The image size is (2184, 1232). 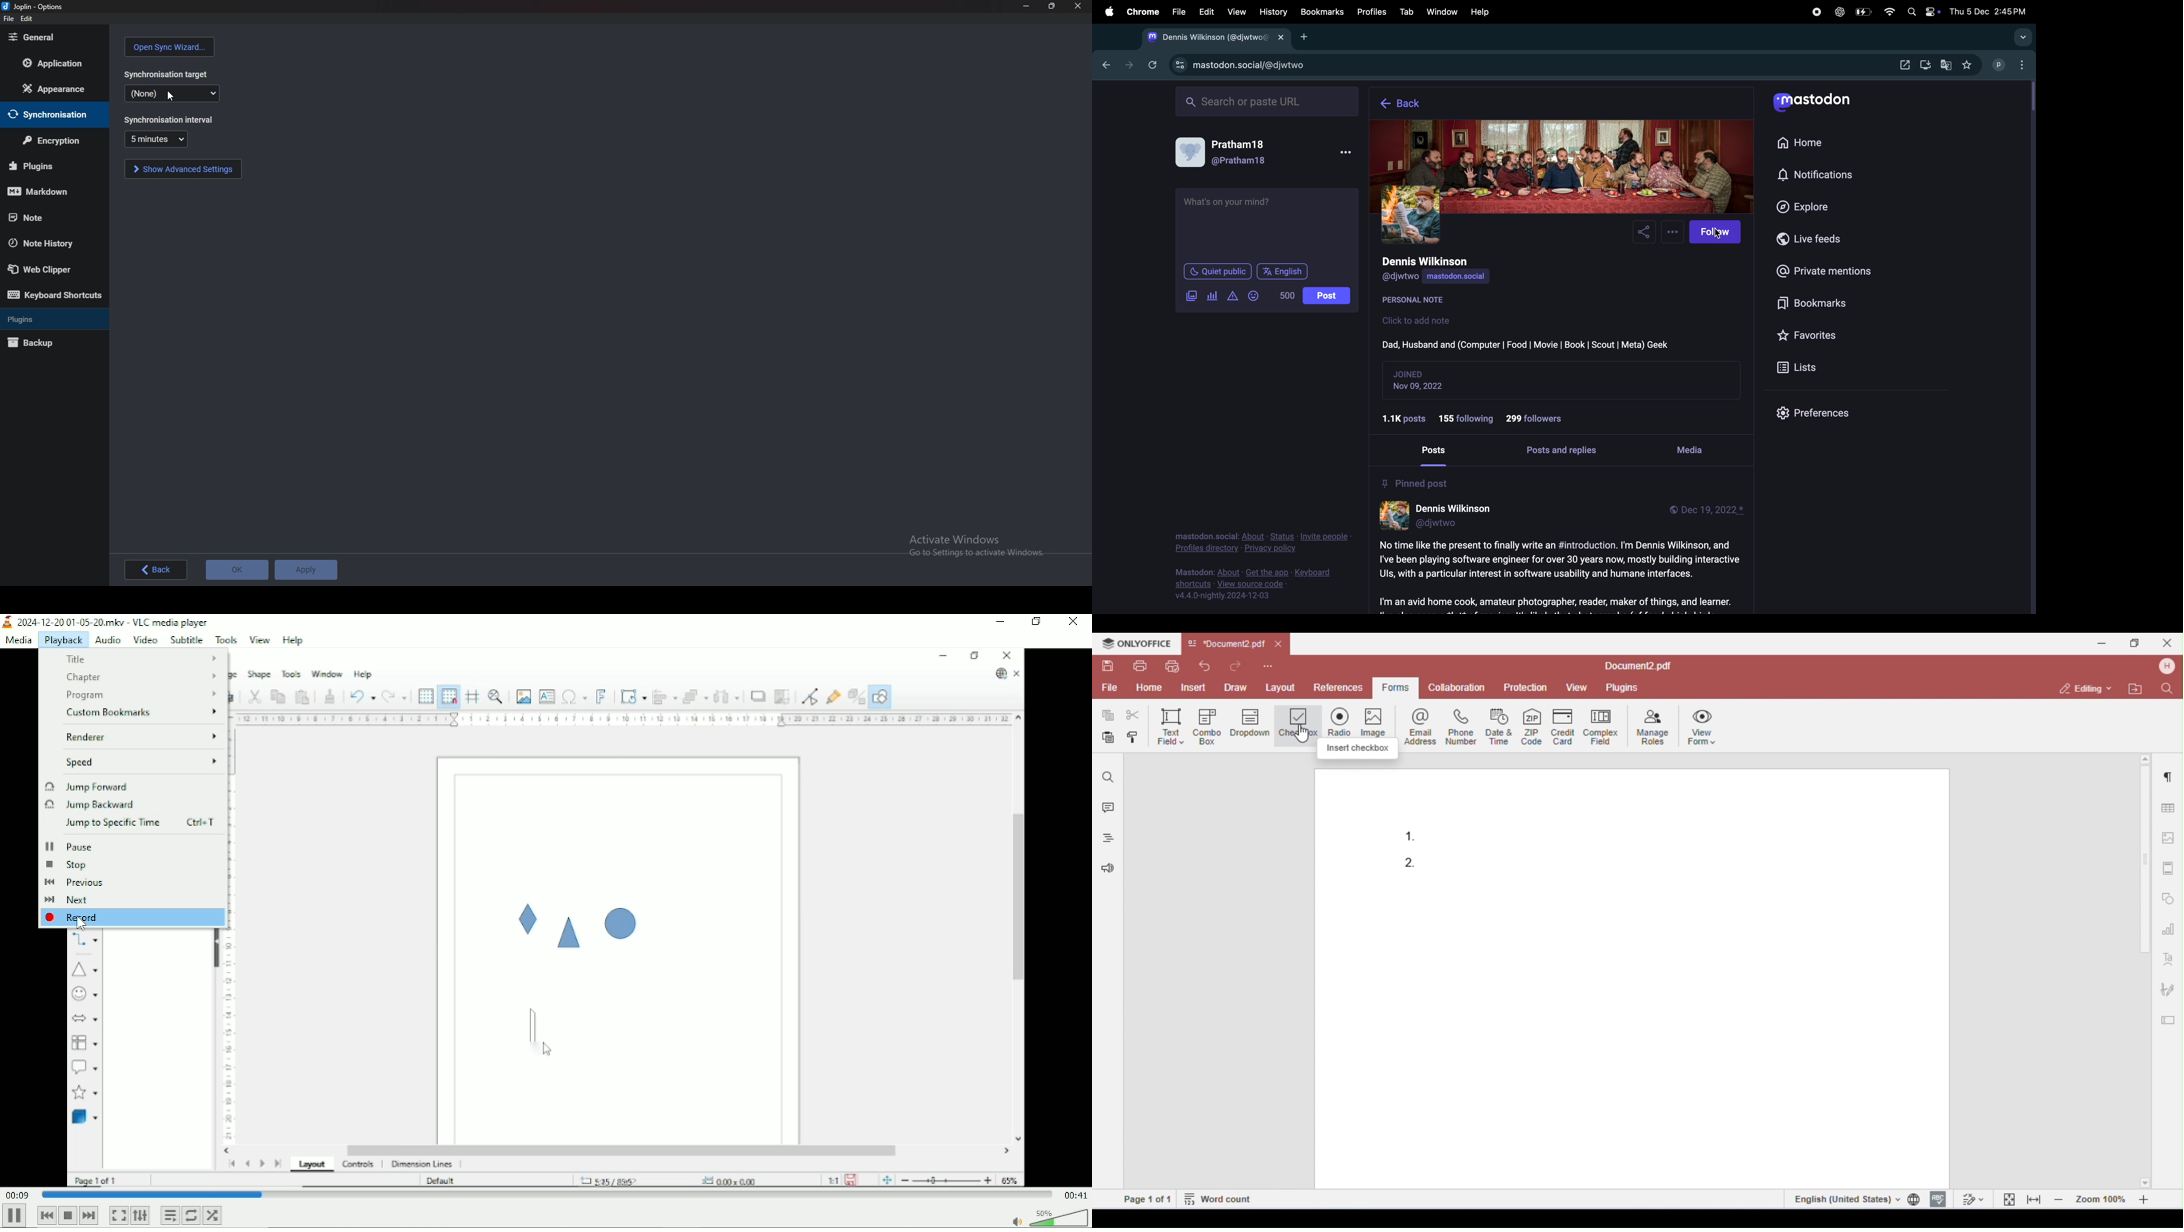 I want to click on edit, so click(x=1207, y=13).